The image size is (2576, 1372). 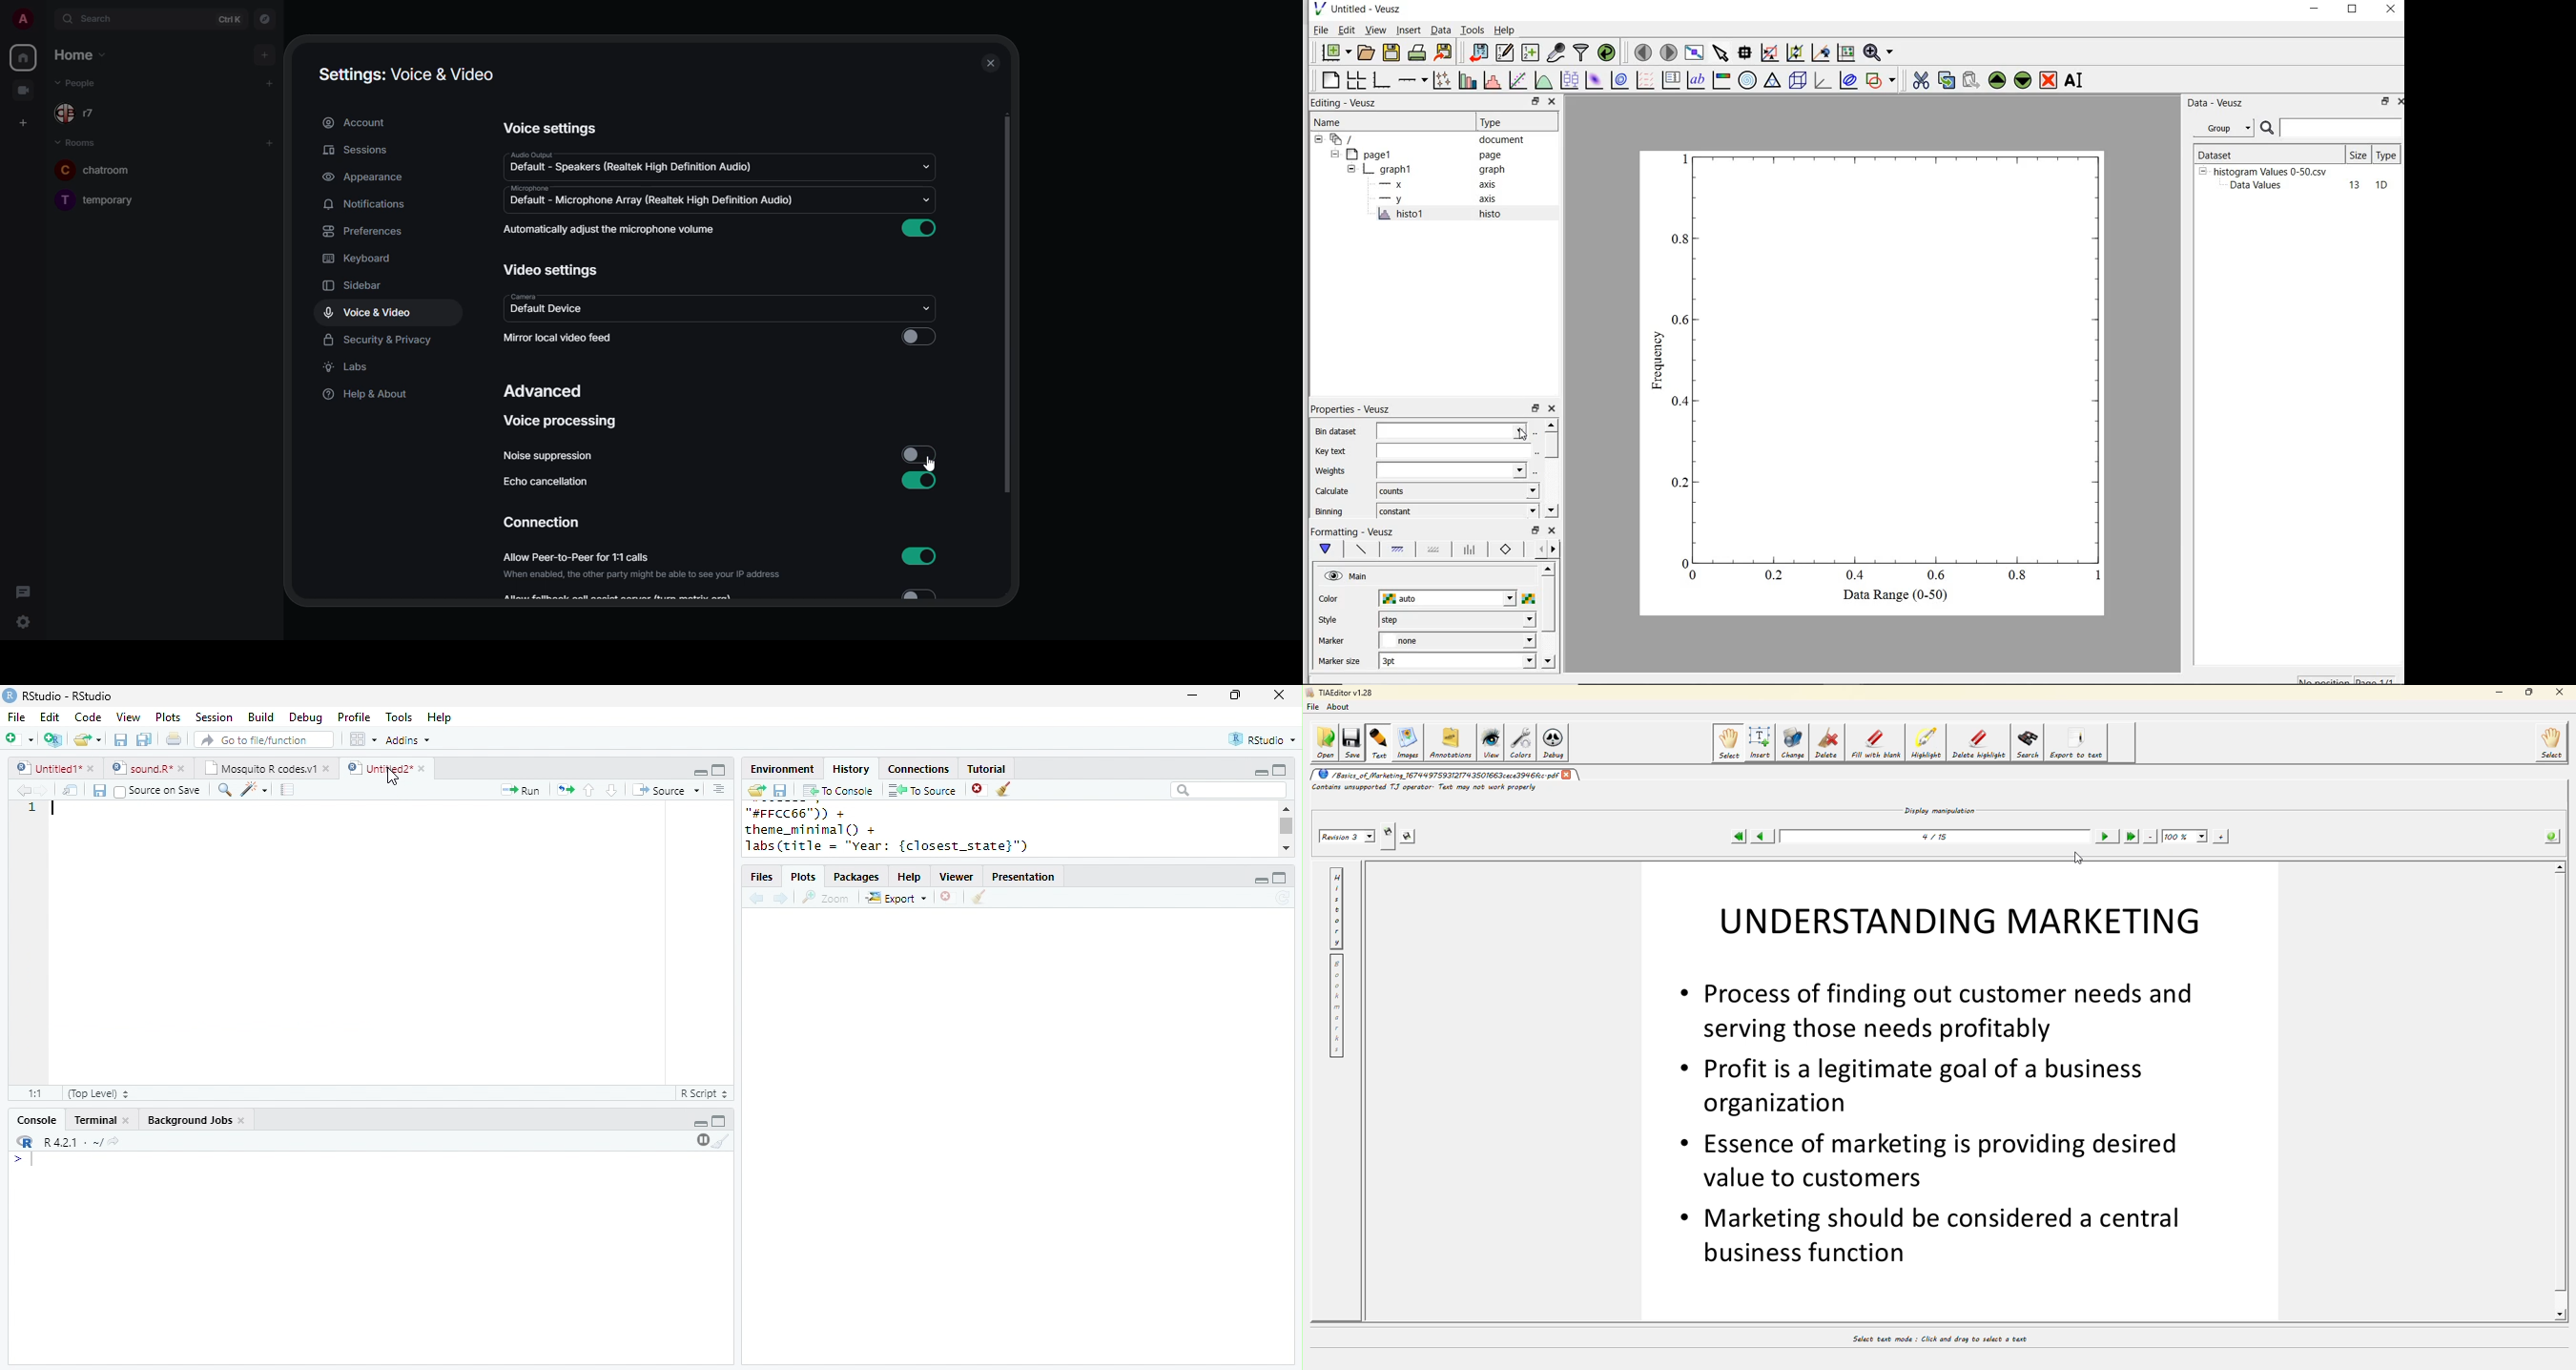 What do you see at coordinates (856, 878) in the screenshot?
I see `Packages` at bounding box center [856, 878].